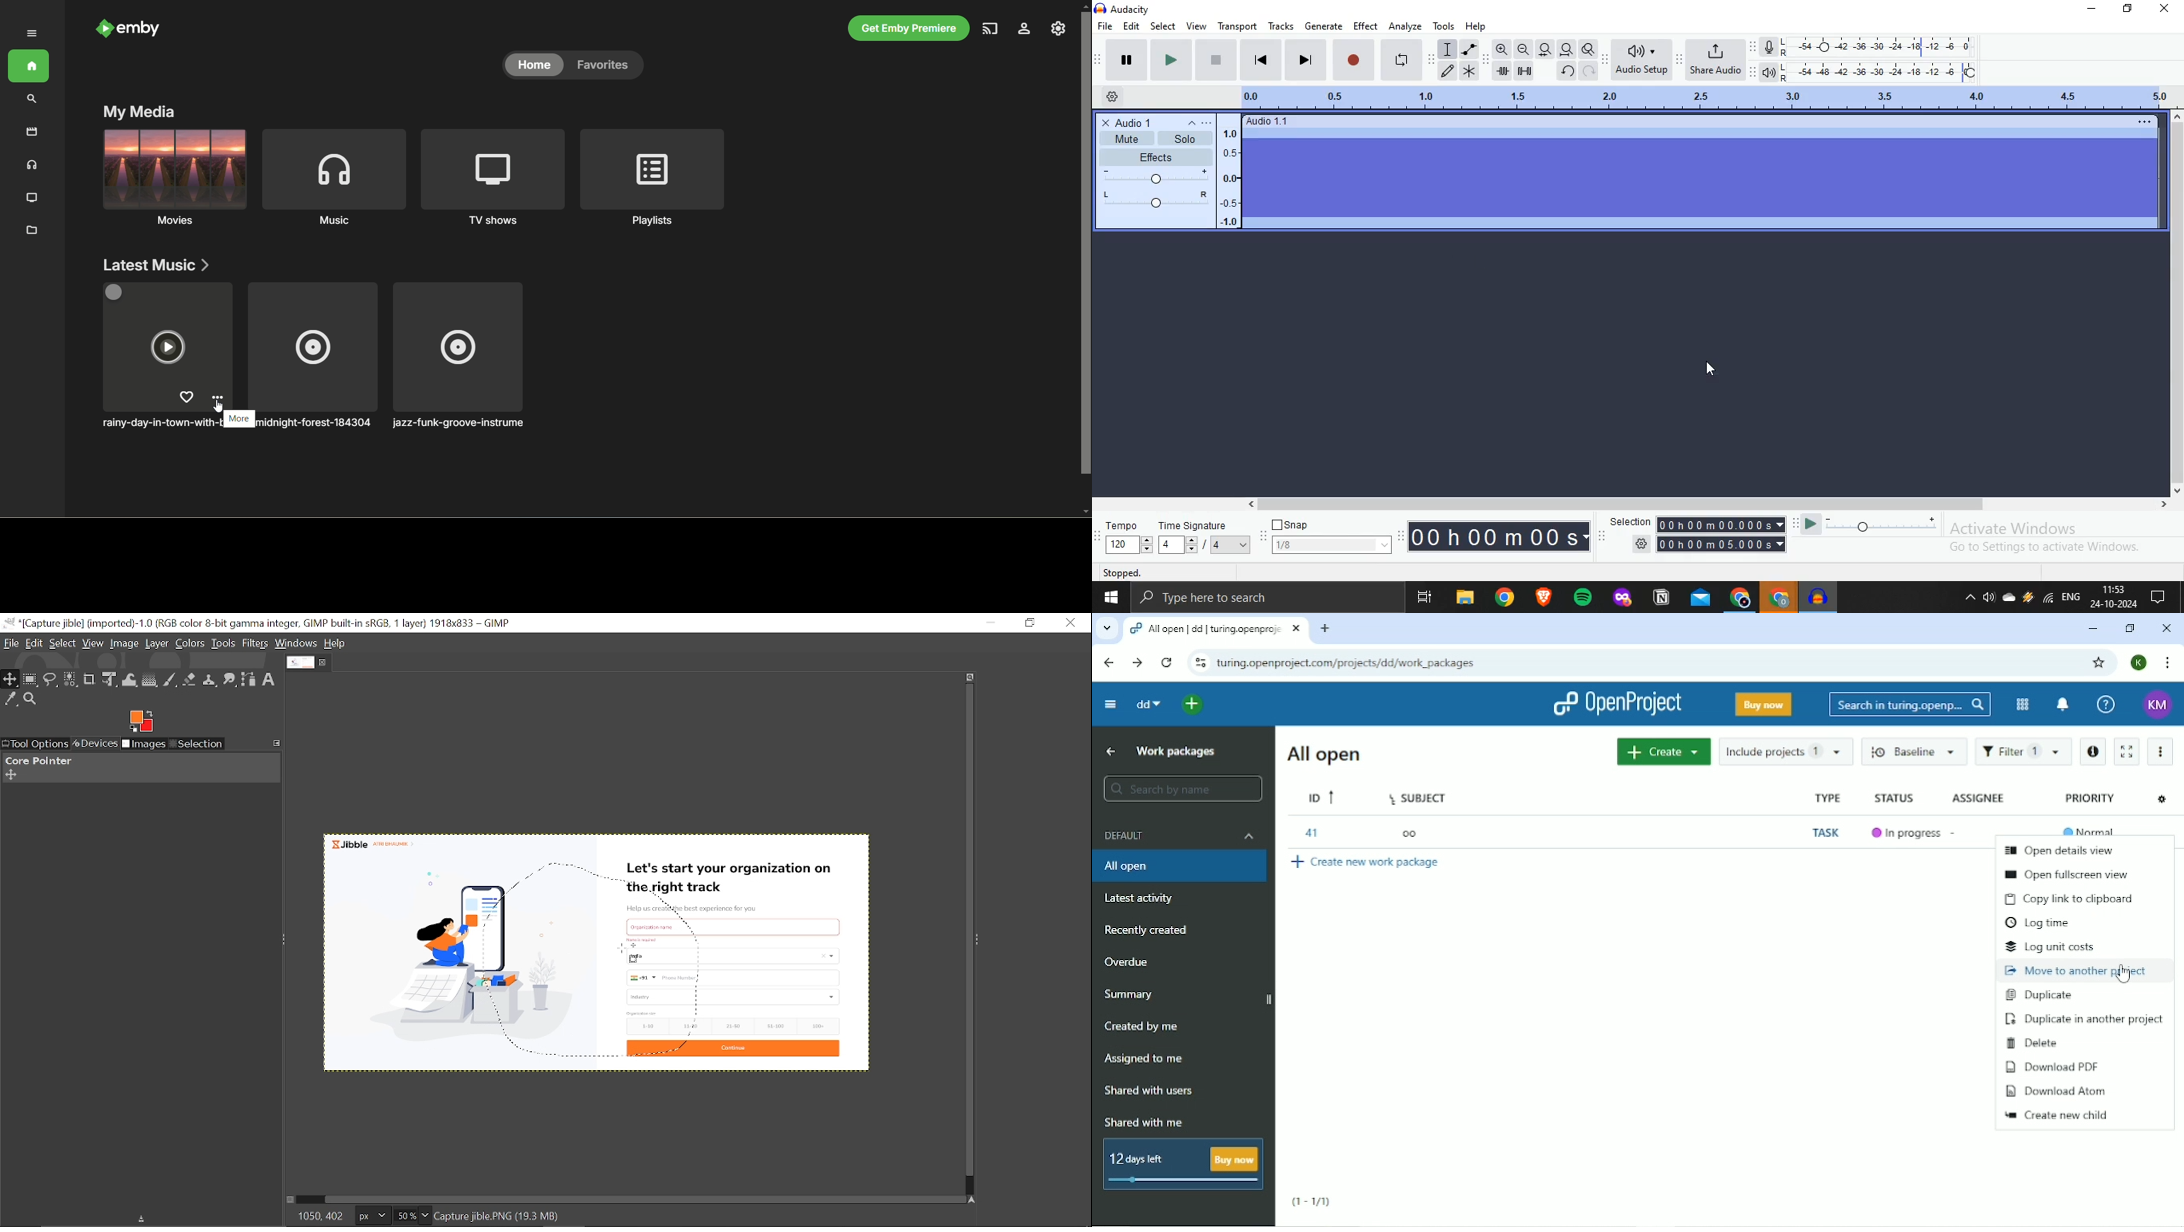  Describe the element at coordinates (1827, 832) in the screenshot. I see `Task` at that location.